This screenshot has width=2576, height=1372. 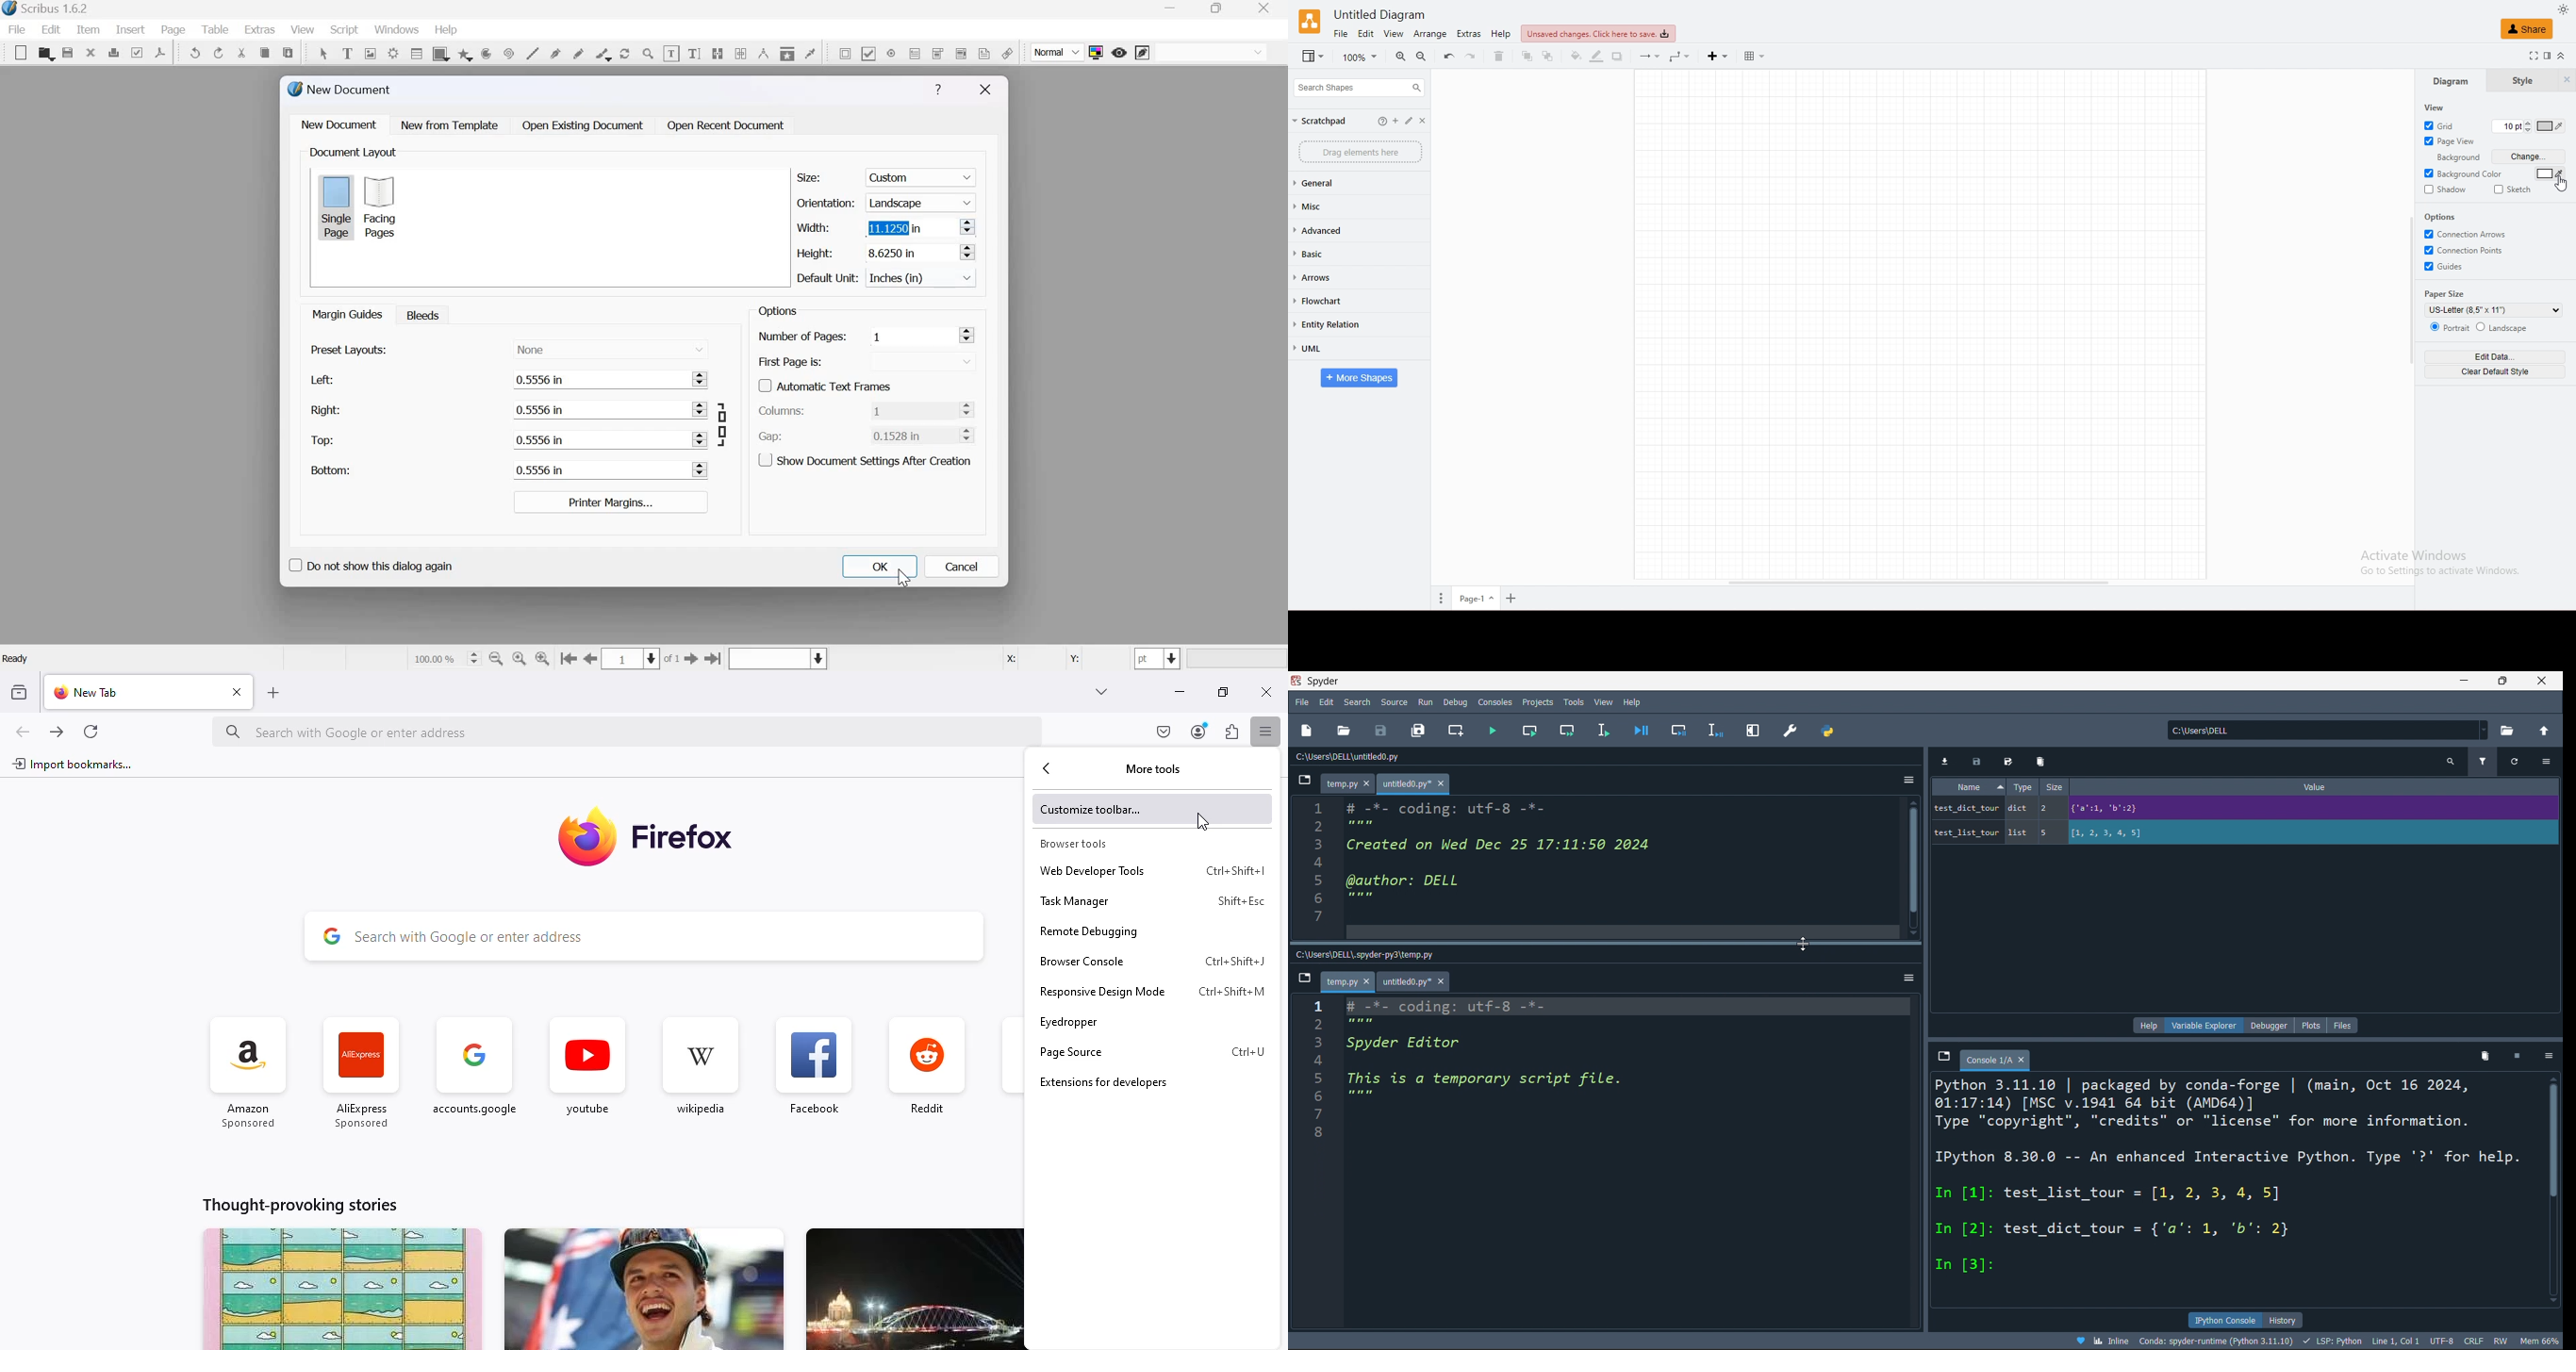 What do you see at coordinates (802, 338) in the screenshot?
I see `Number of Pages:` at bounding box center [802, 338].